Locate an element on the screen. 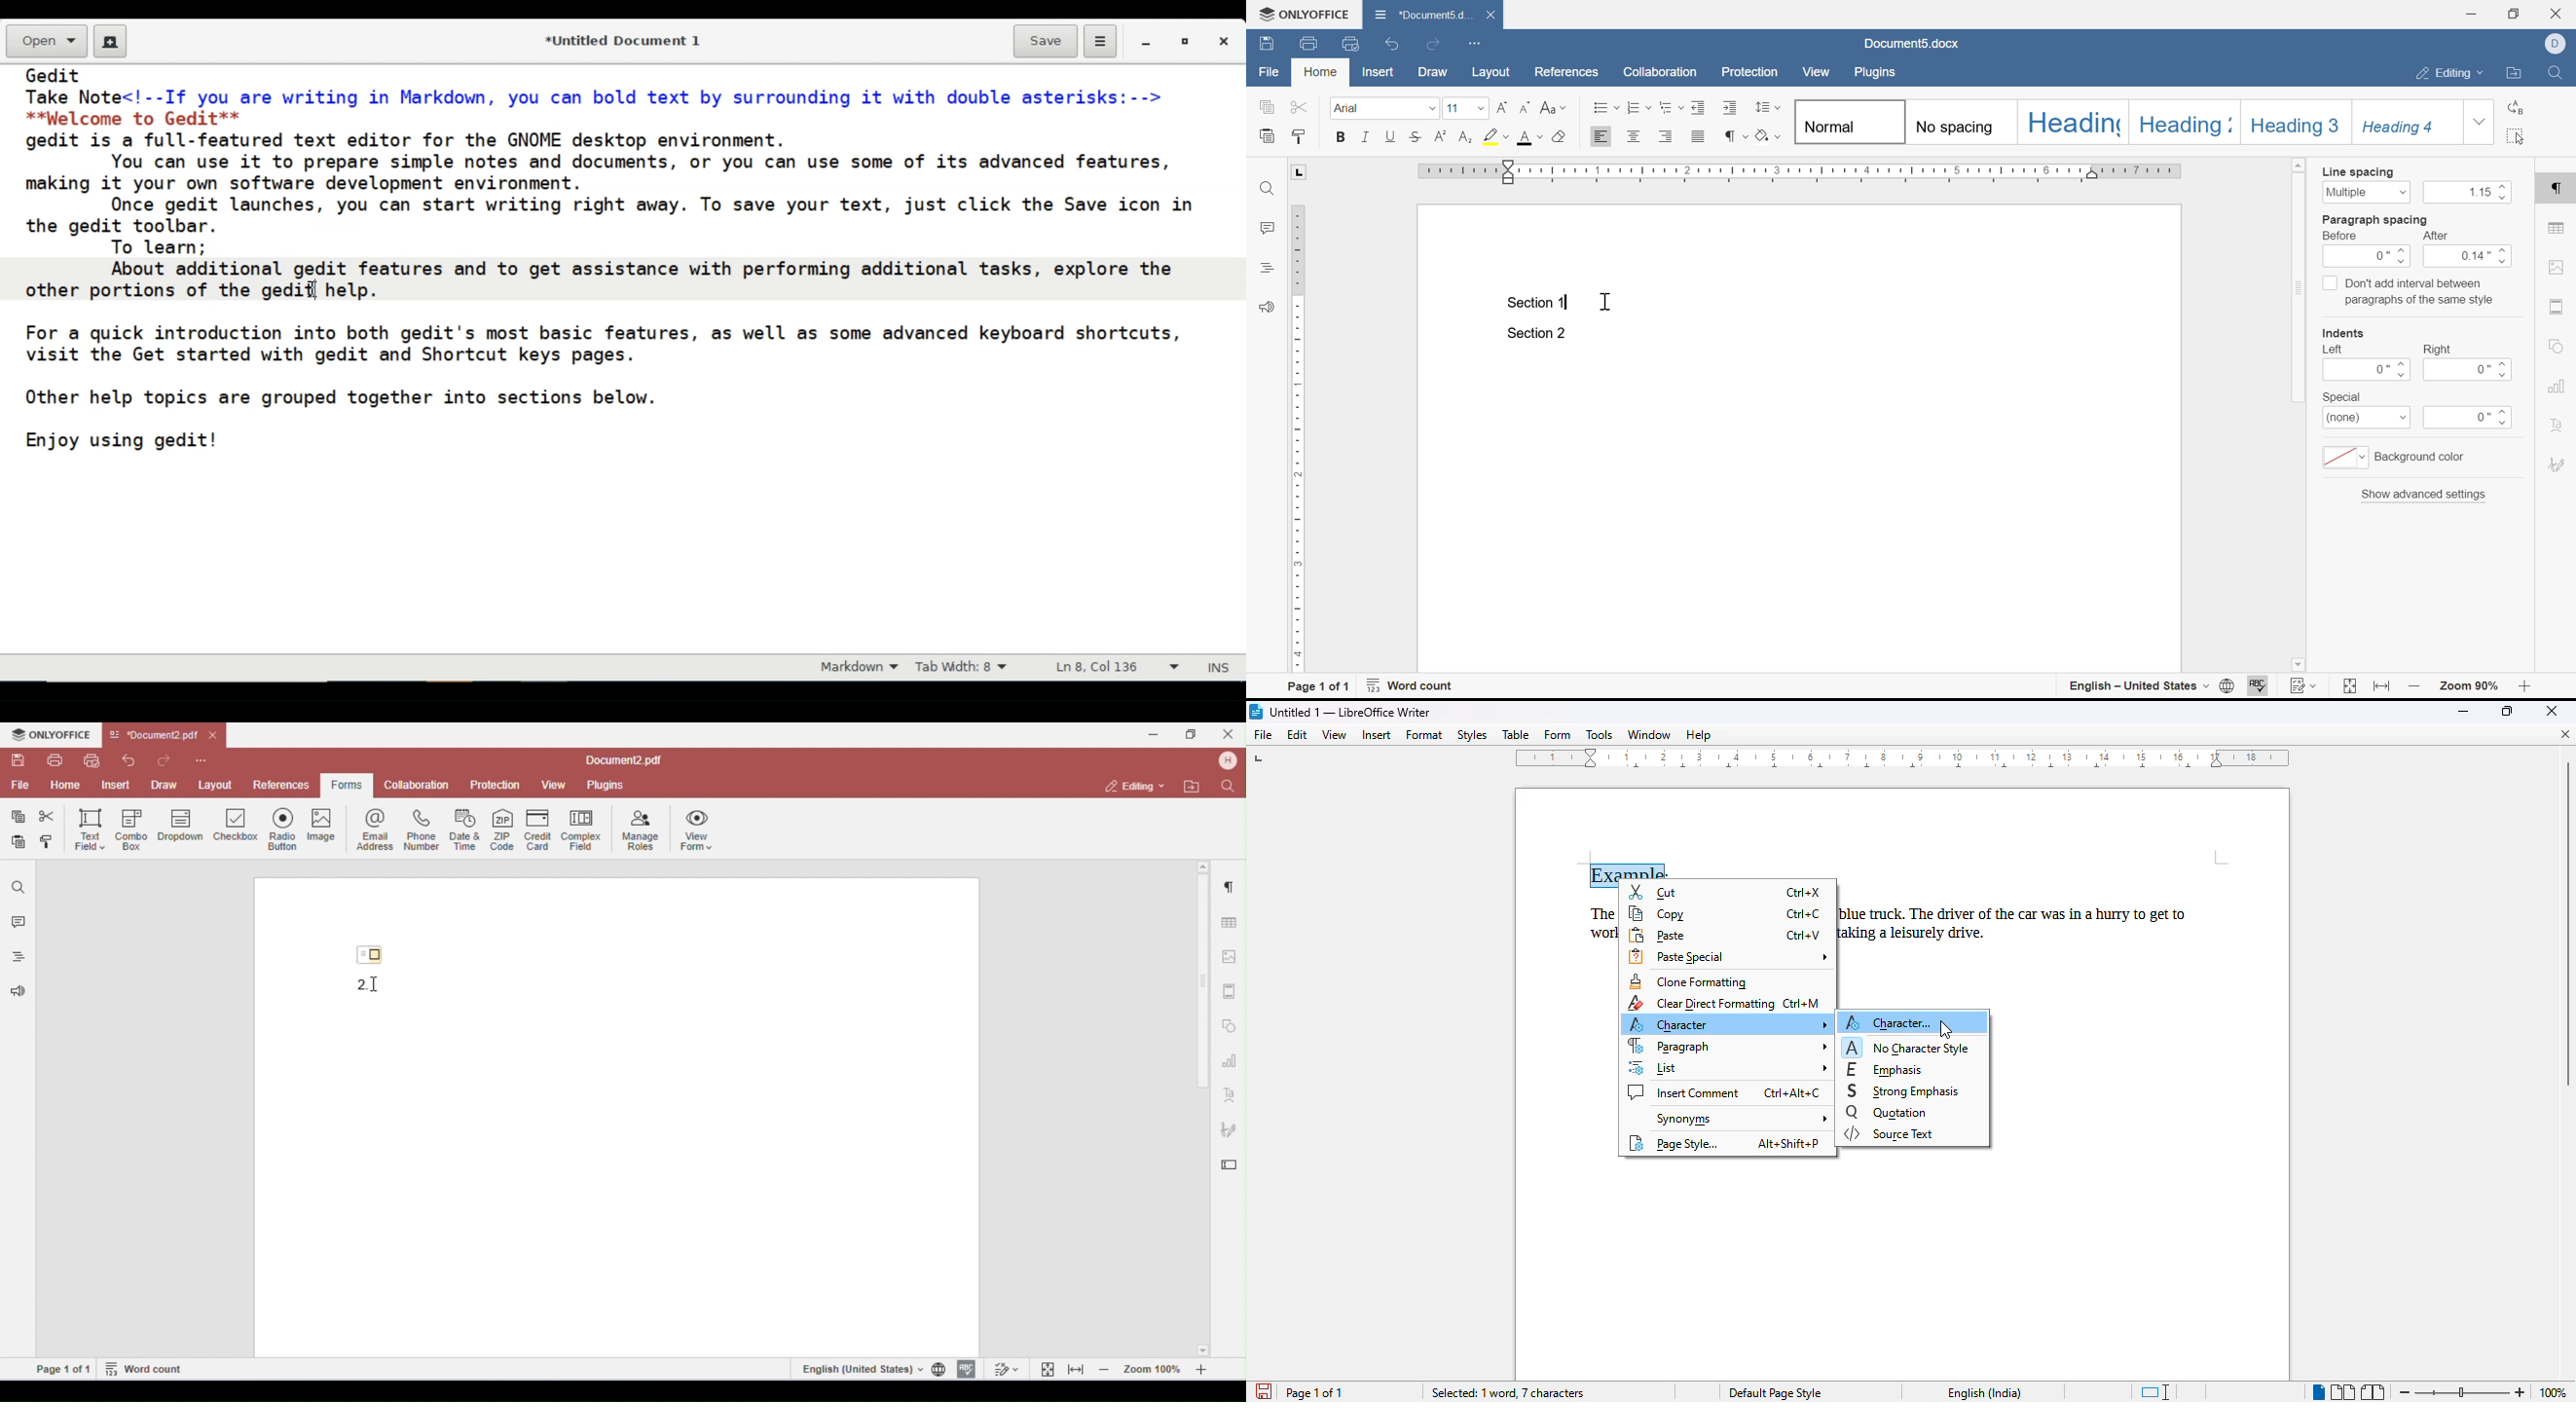  character is located at coordinates (1913, 1022).